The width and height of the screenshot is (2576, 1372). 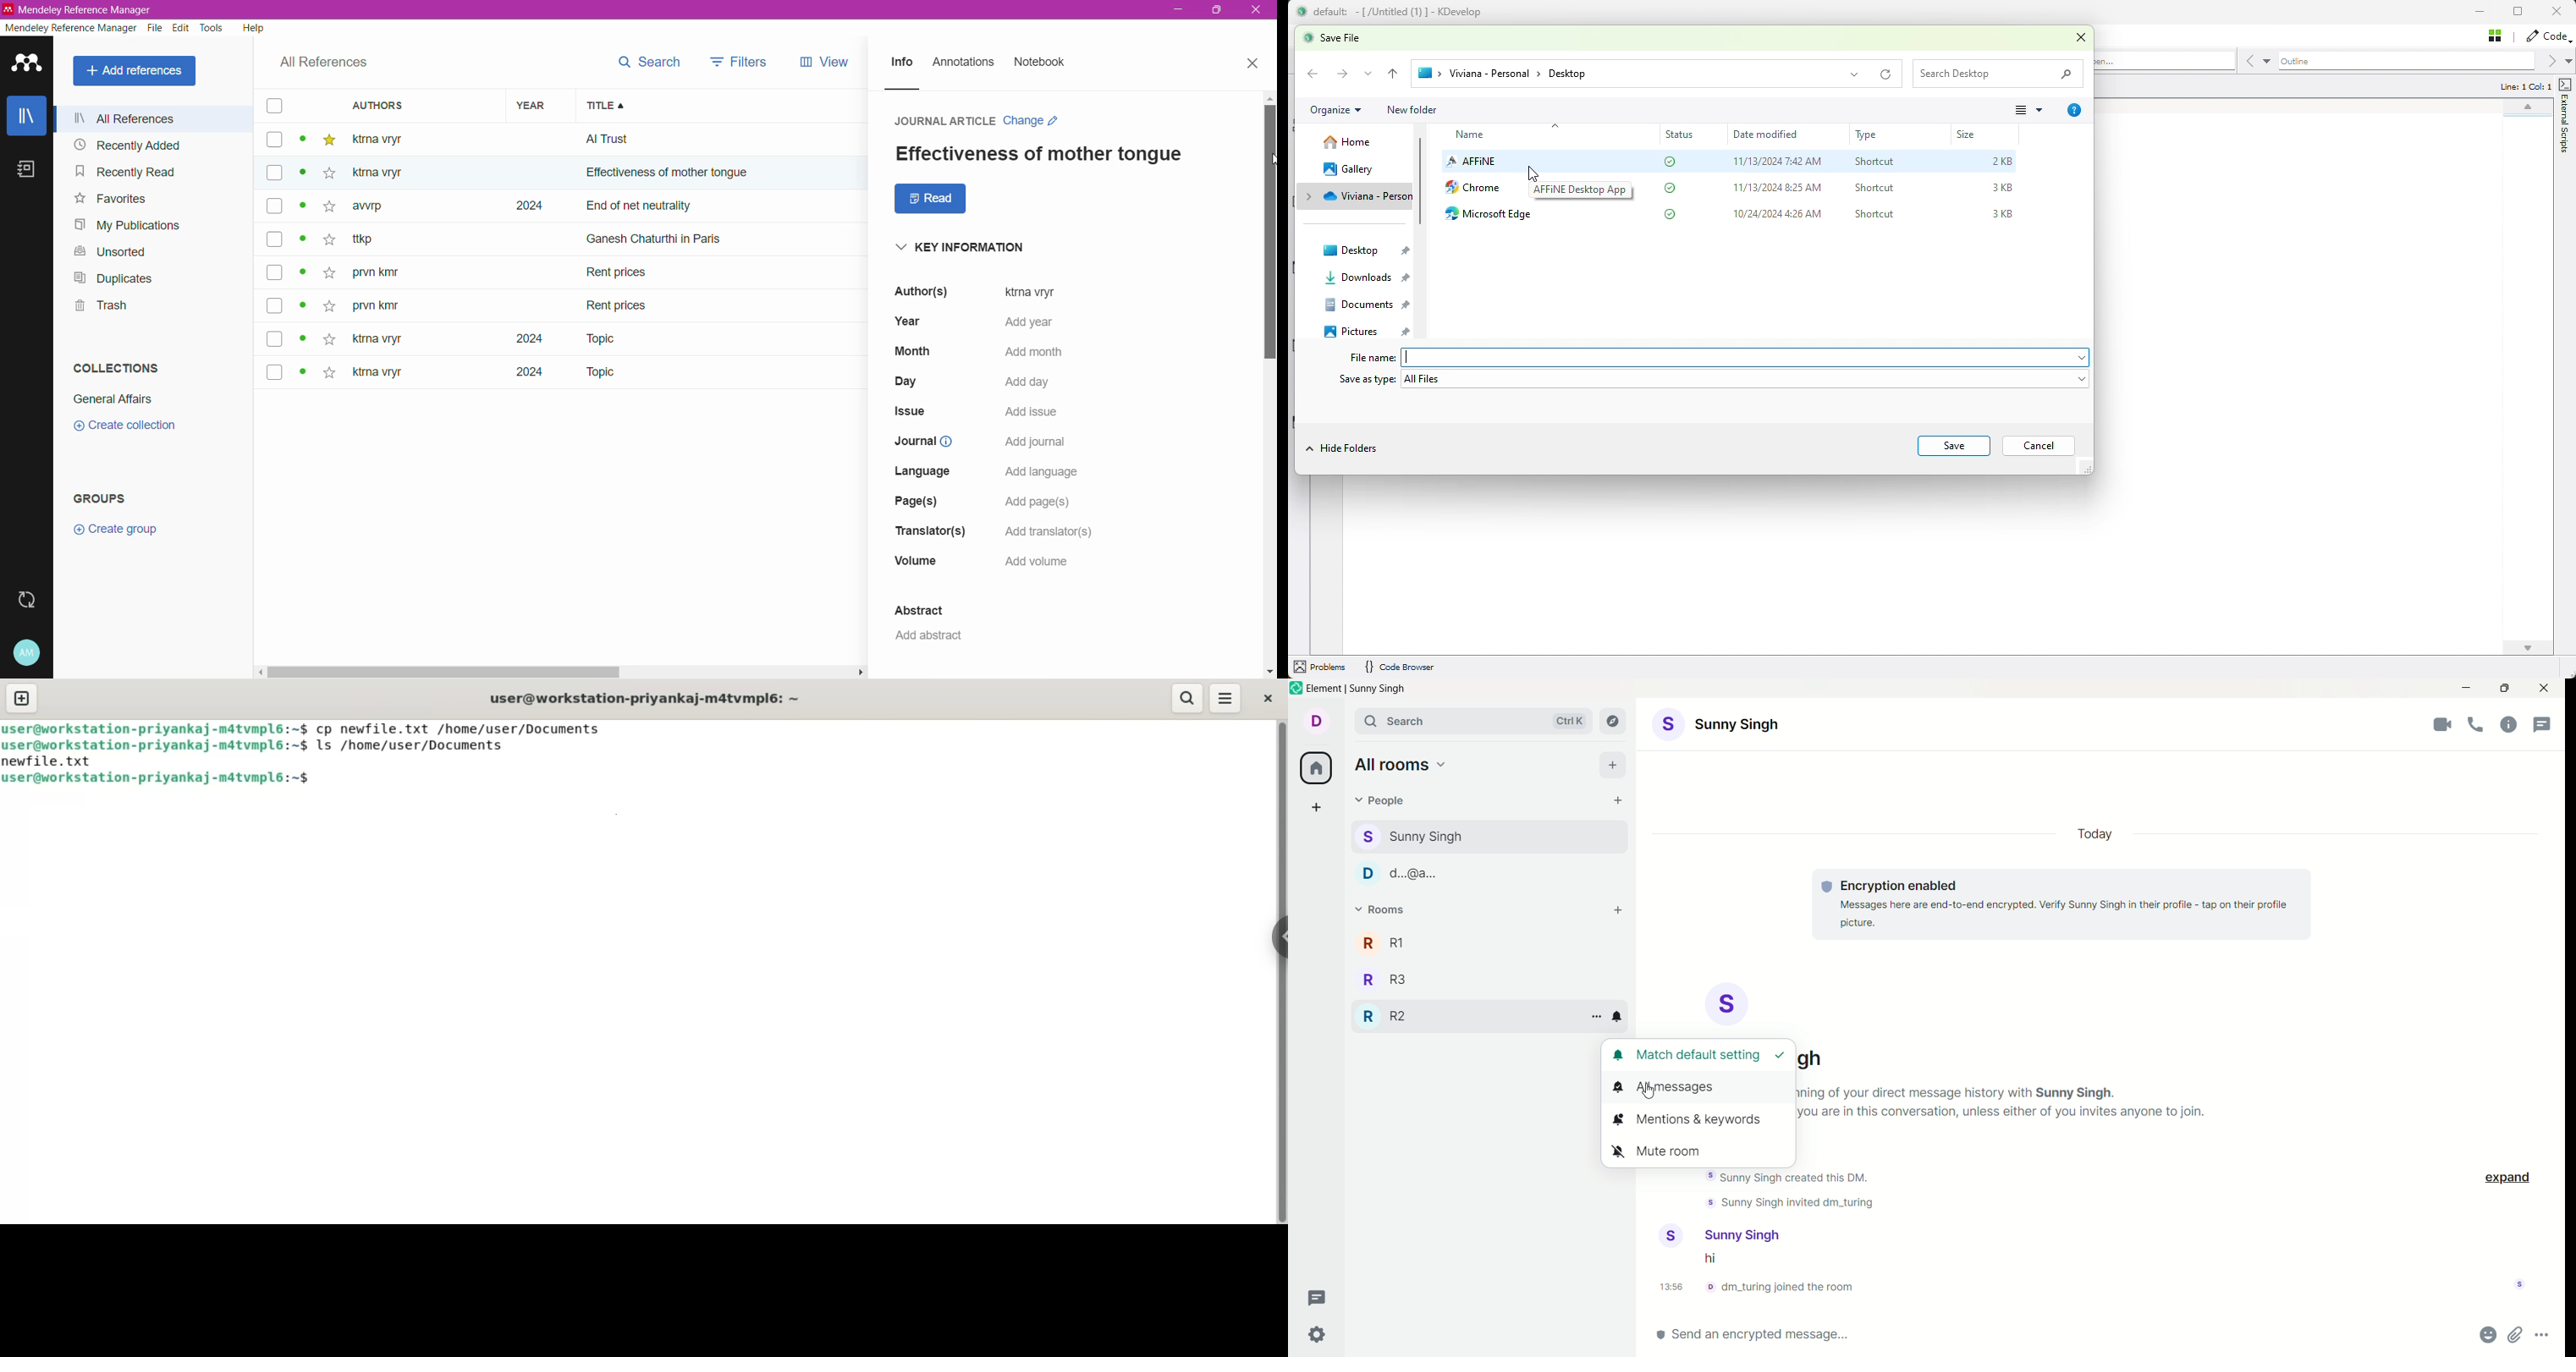 What do you see at coordinates (1336, 112) in the screenshot?
I see `organize` at bounding box center [1336, 112].